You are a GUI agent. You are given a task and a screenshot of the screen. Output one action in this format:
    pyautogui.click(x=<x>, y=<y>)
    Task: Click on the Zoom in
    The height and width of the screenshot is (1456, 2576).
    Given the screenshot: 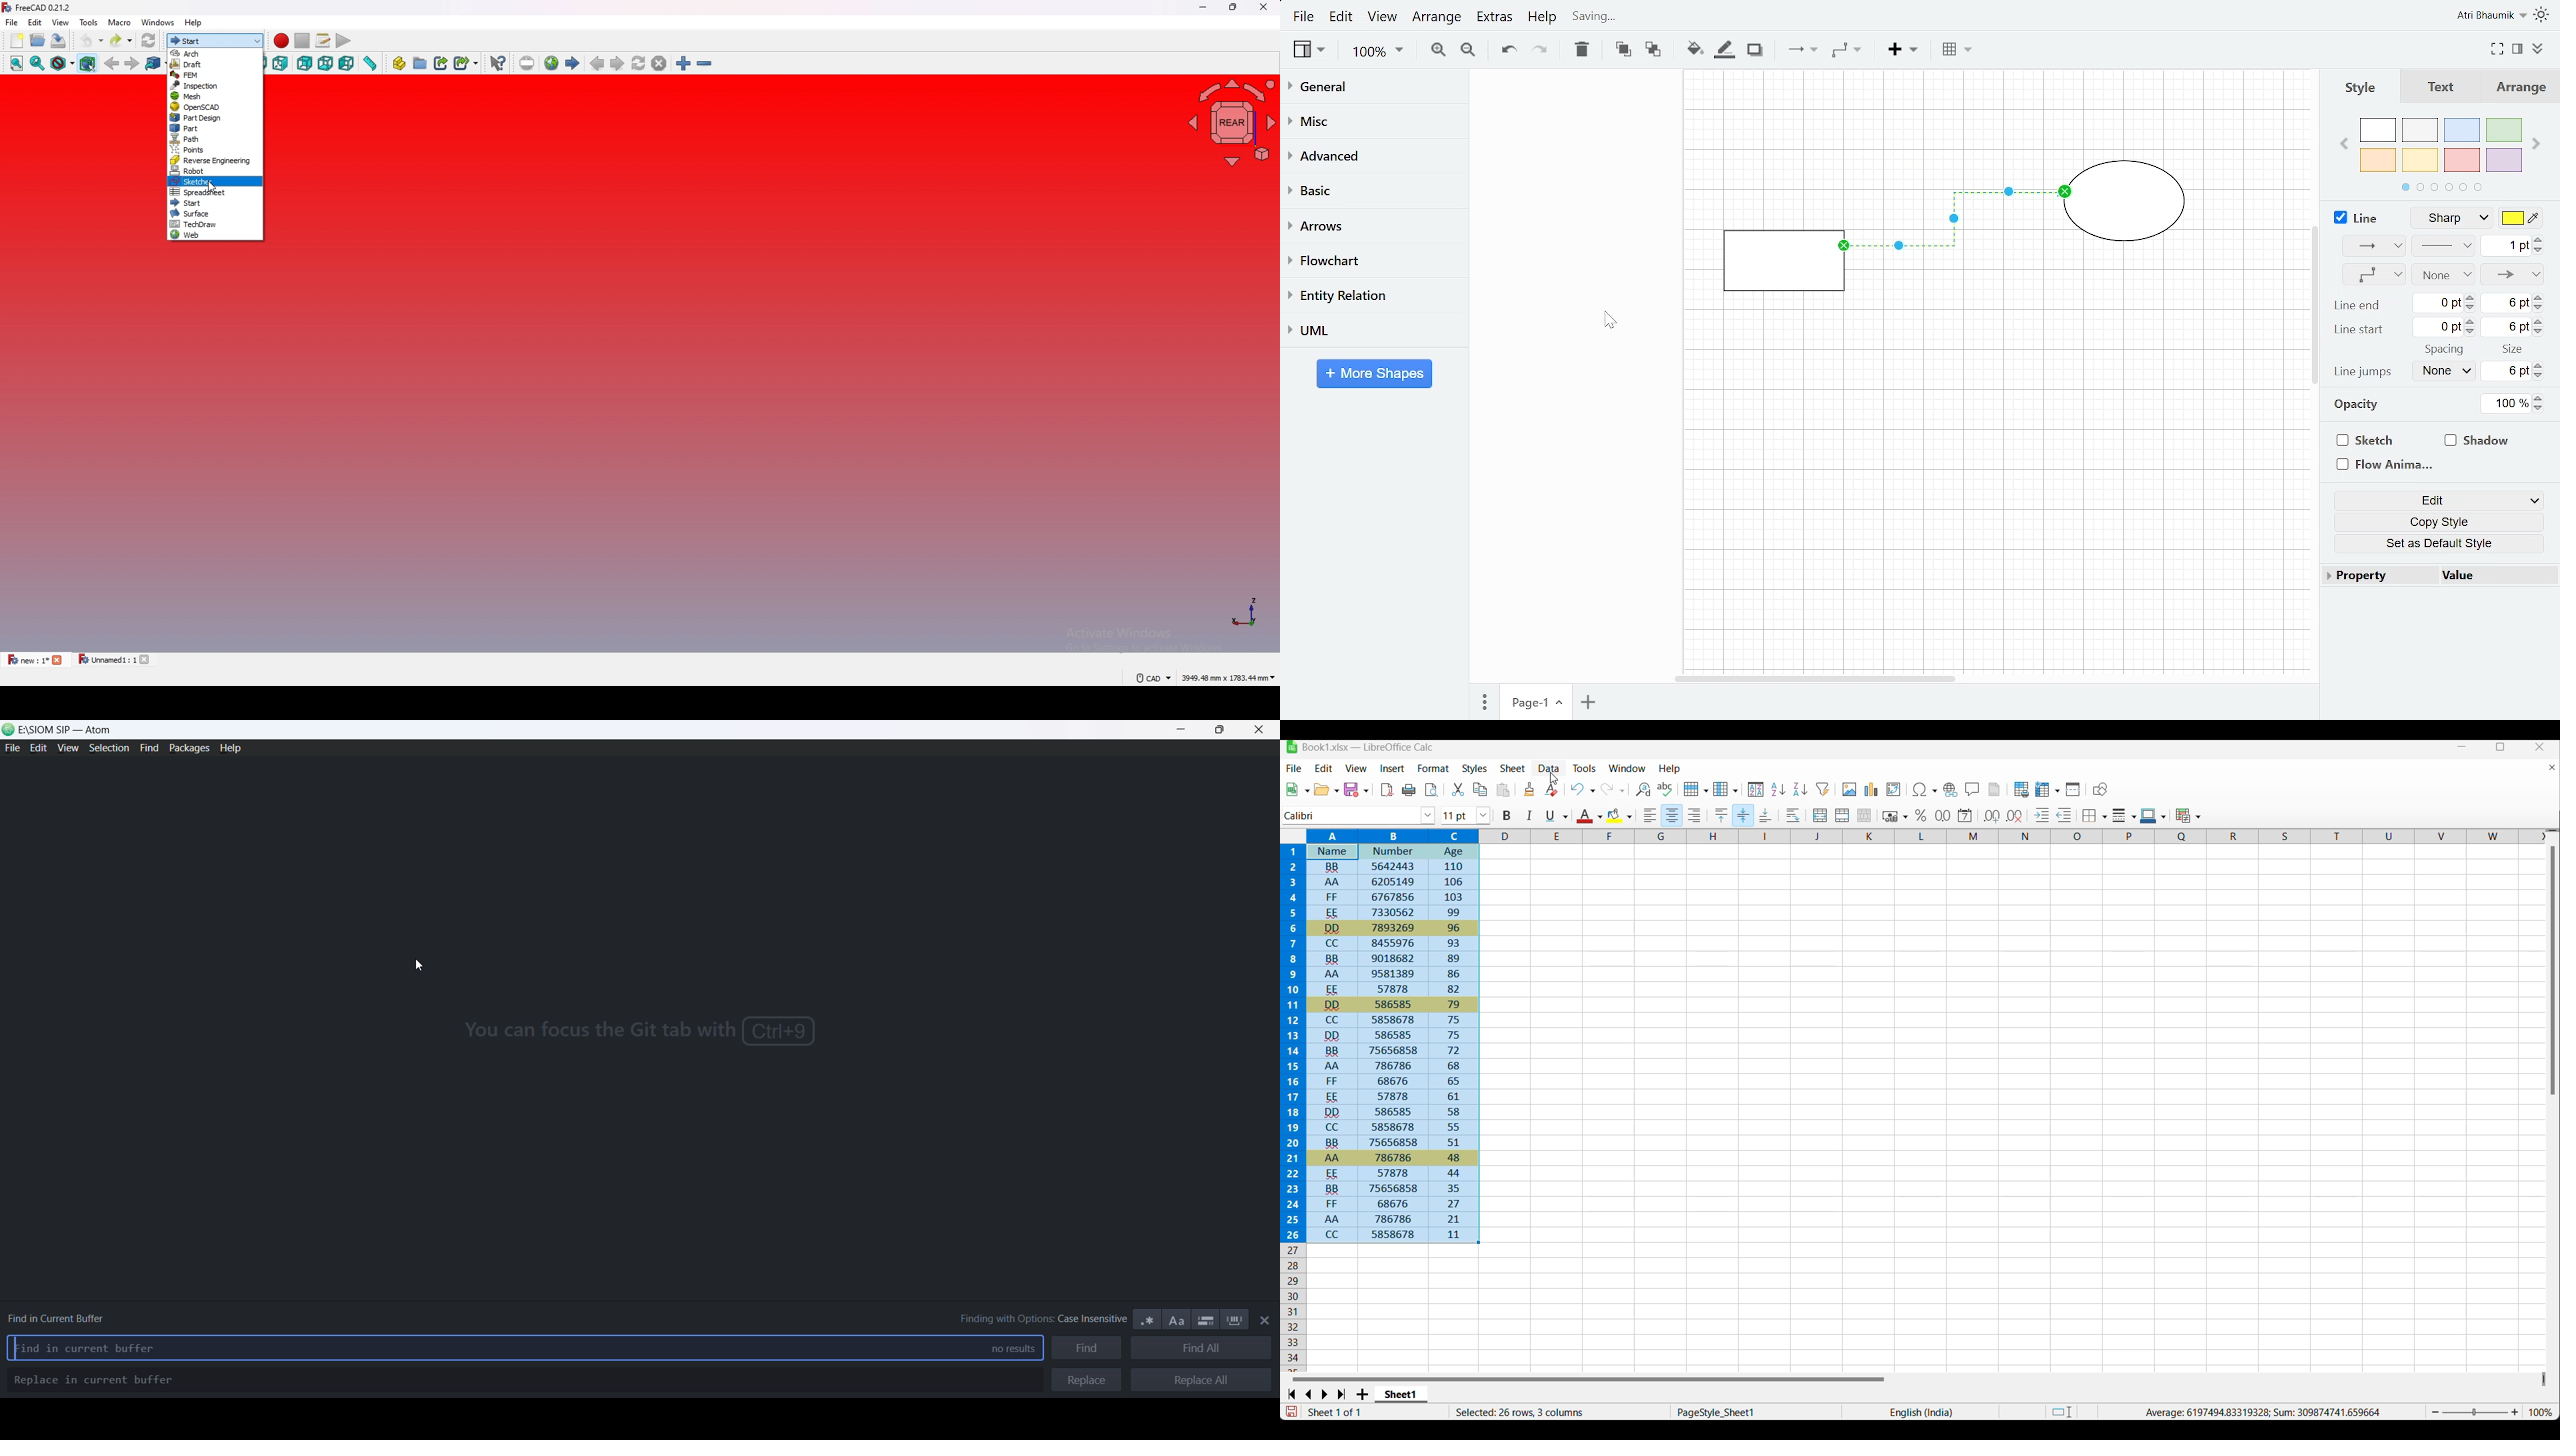 What is the action you would take?
    pyautogui.click(x=1438, y=50)
    